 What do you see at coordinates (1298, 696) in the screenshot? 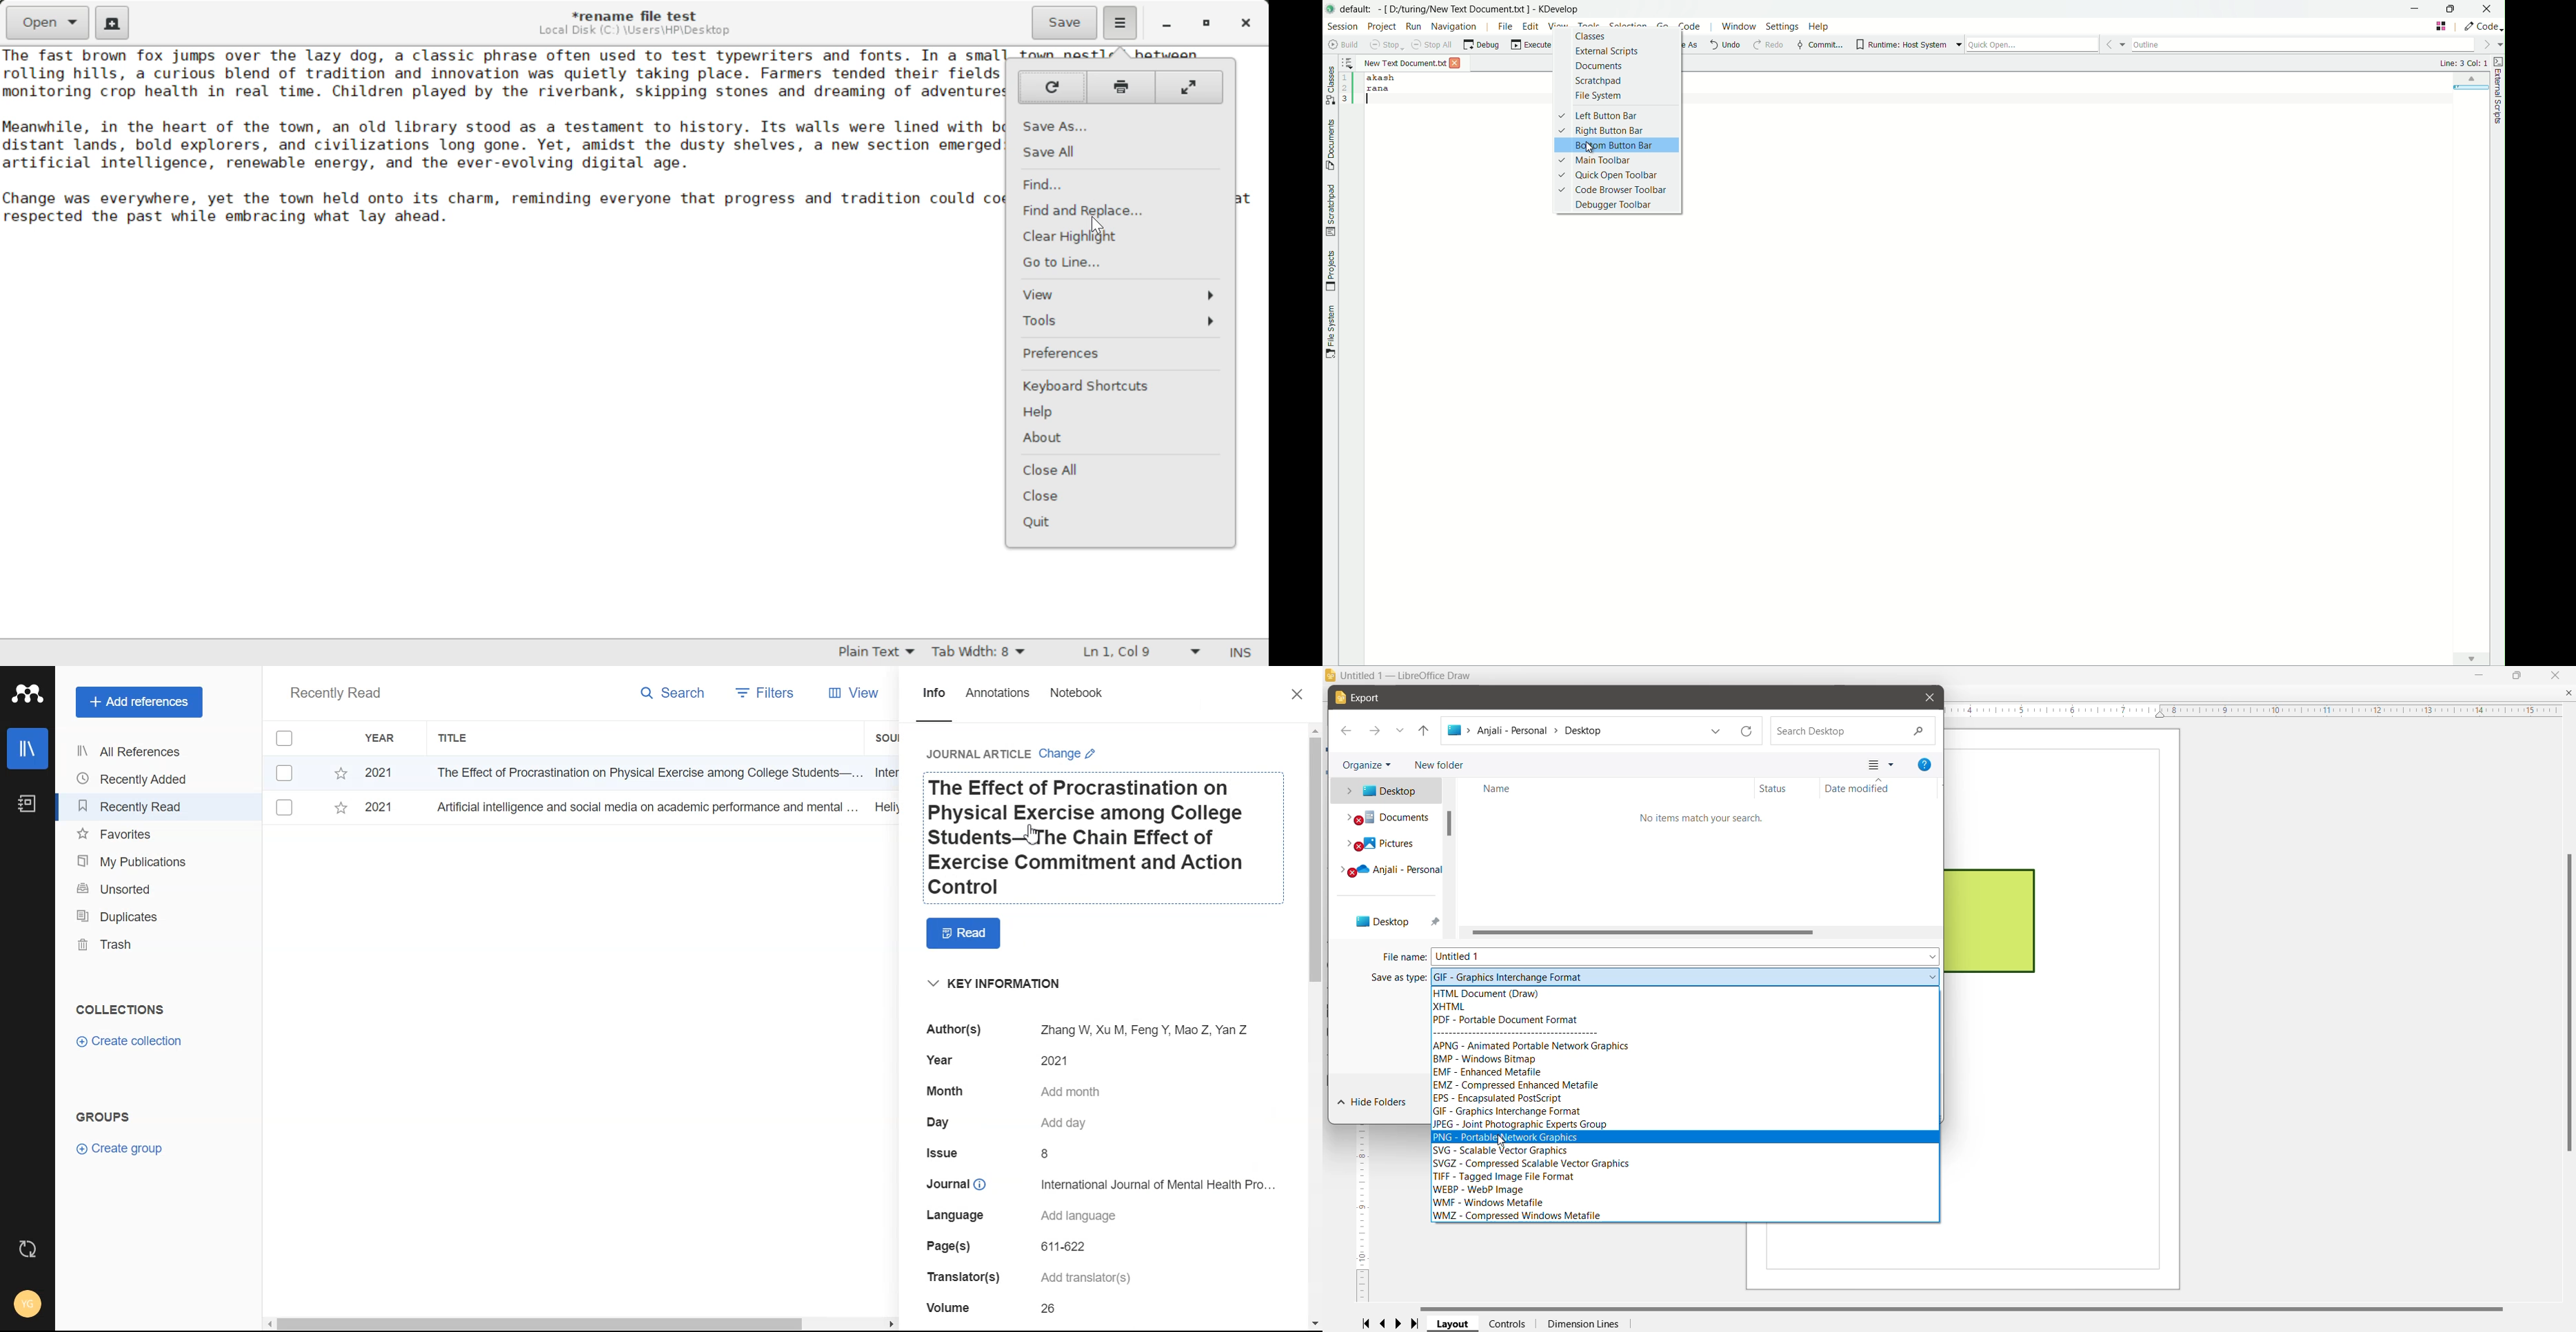
I see `Close` at bounding box center [1298, 696].